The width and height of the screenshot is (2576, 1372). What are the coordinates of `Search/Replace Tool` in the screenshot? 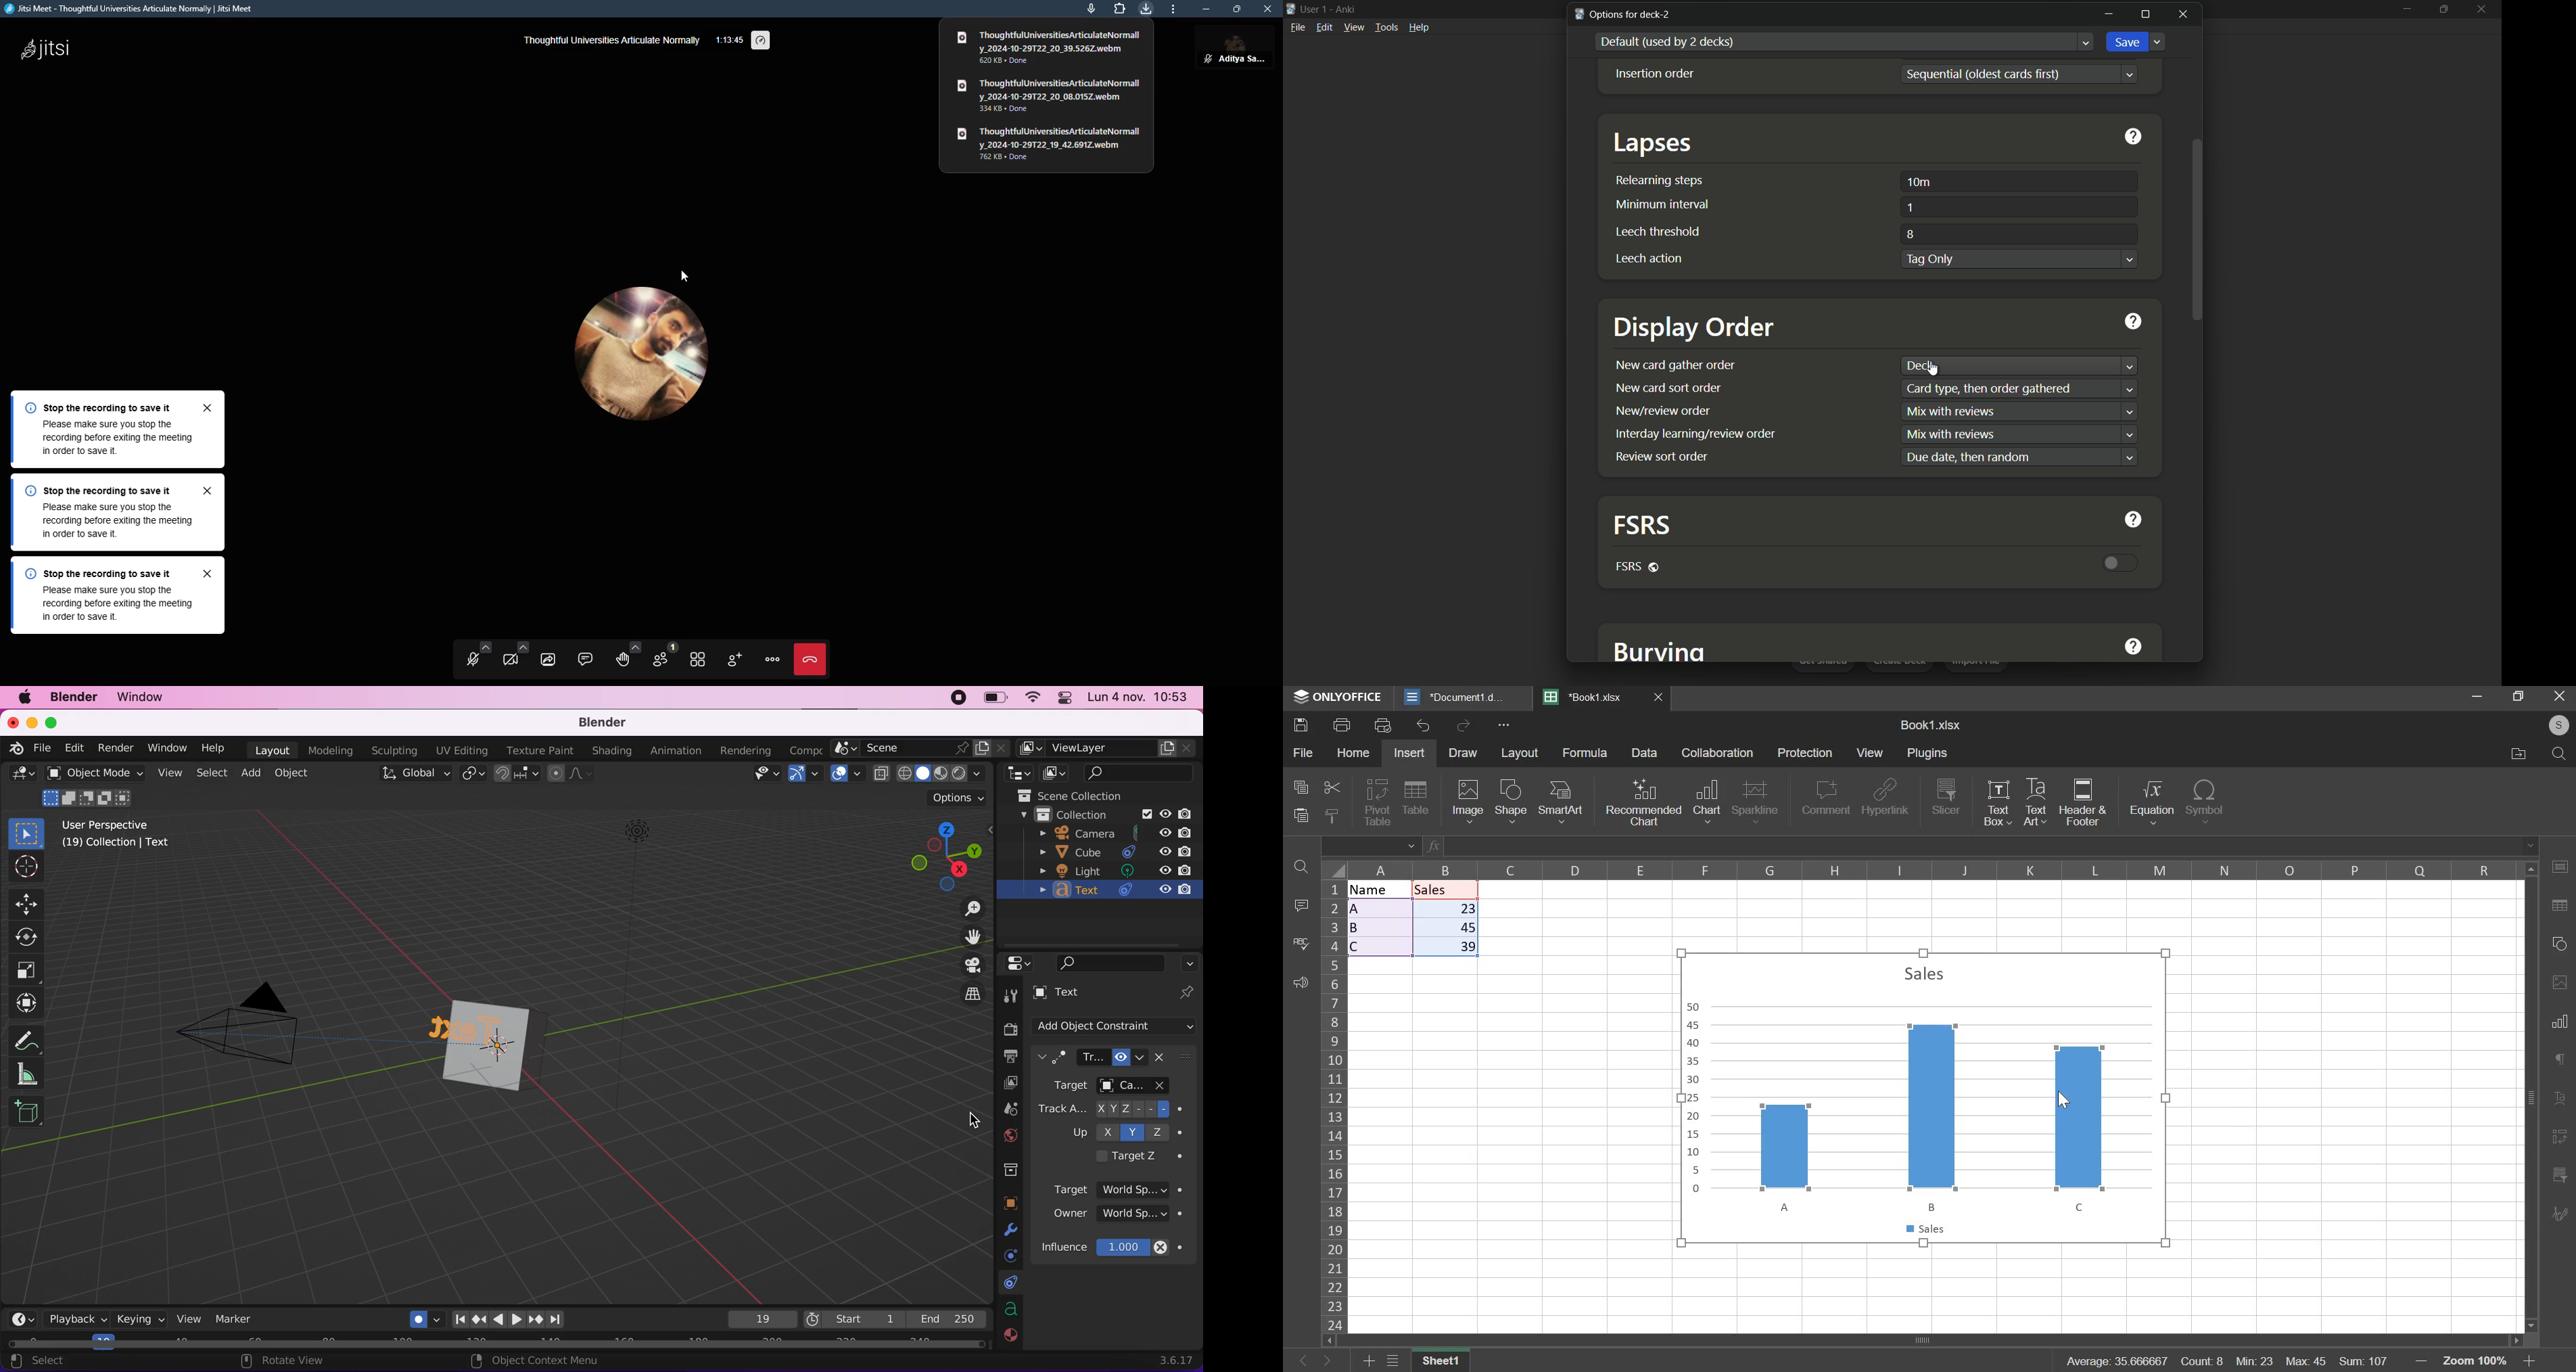 It's located at (2558, 907).